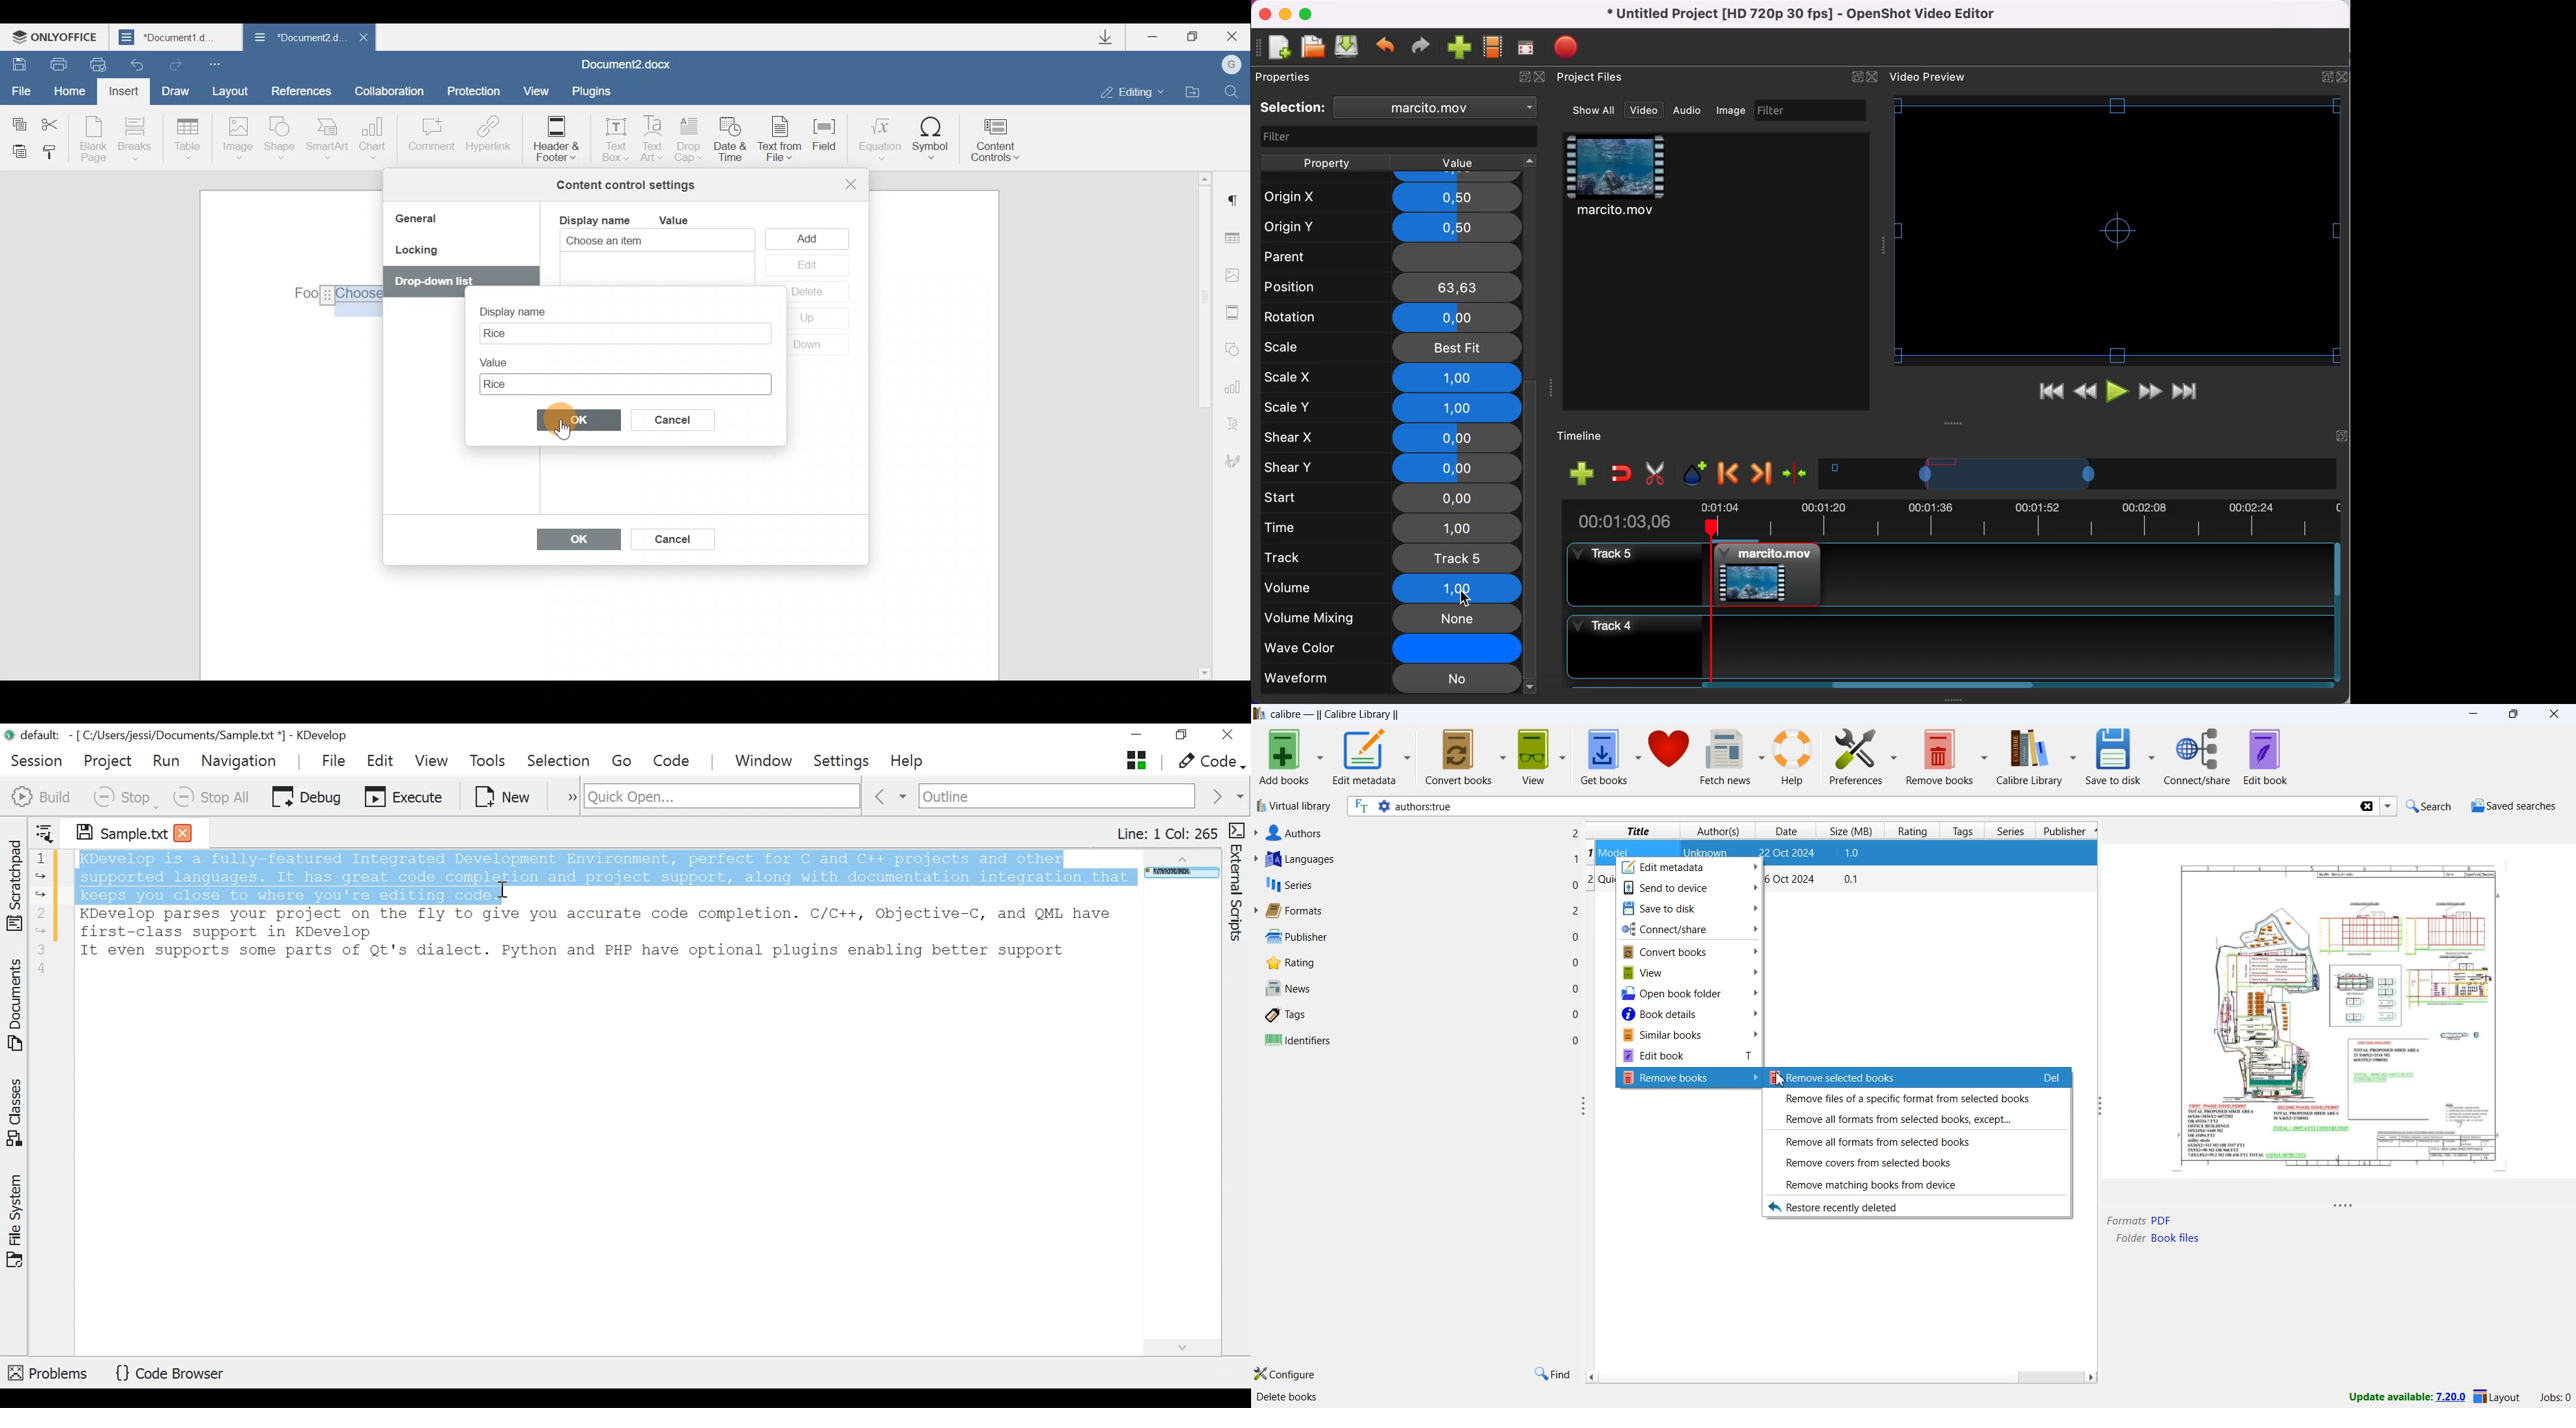 This screenshot has height=1428, width=2576. Describe the element at coordinates (1805, 15) in the screenshot. I see `title` at that location.